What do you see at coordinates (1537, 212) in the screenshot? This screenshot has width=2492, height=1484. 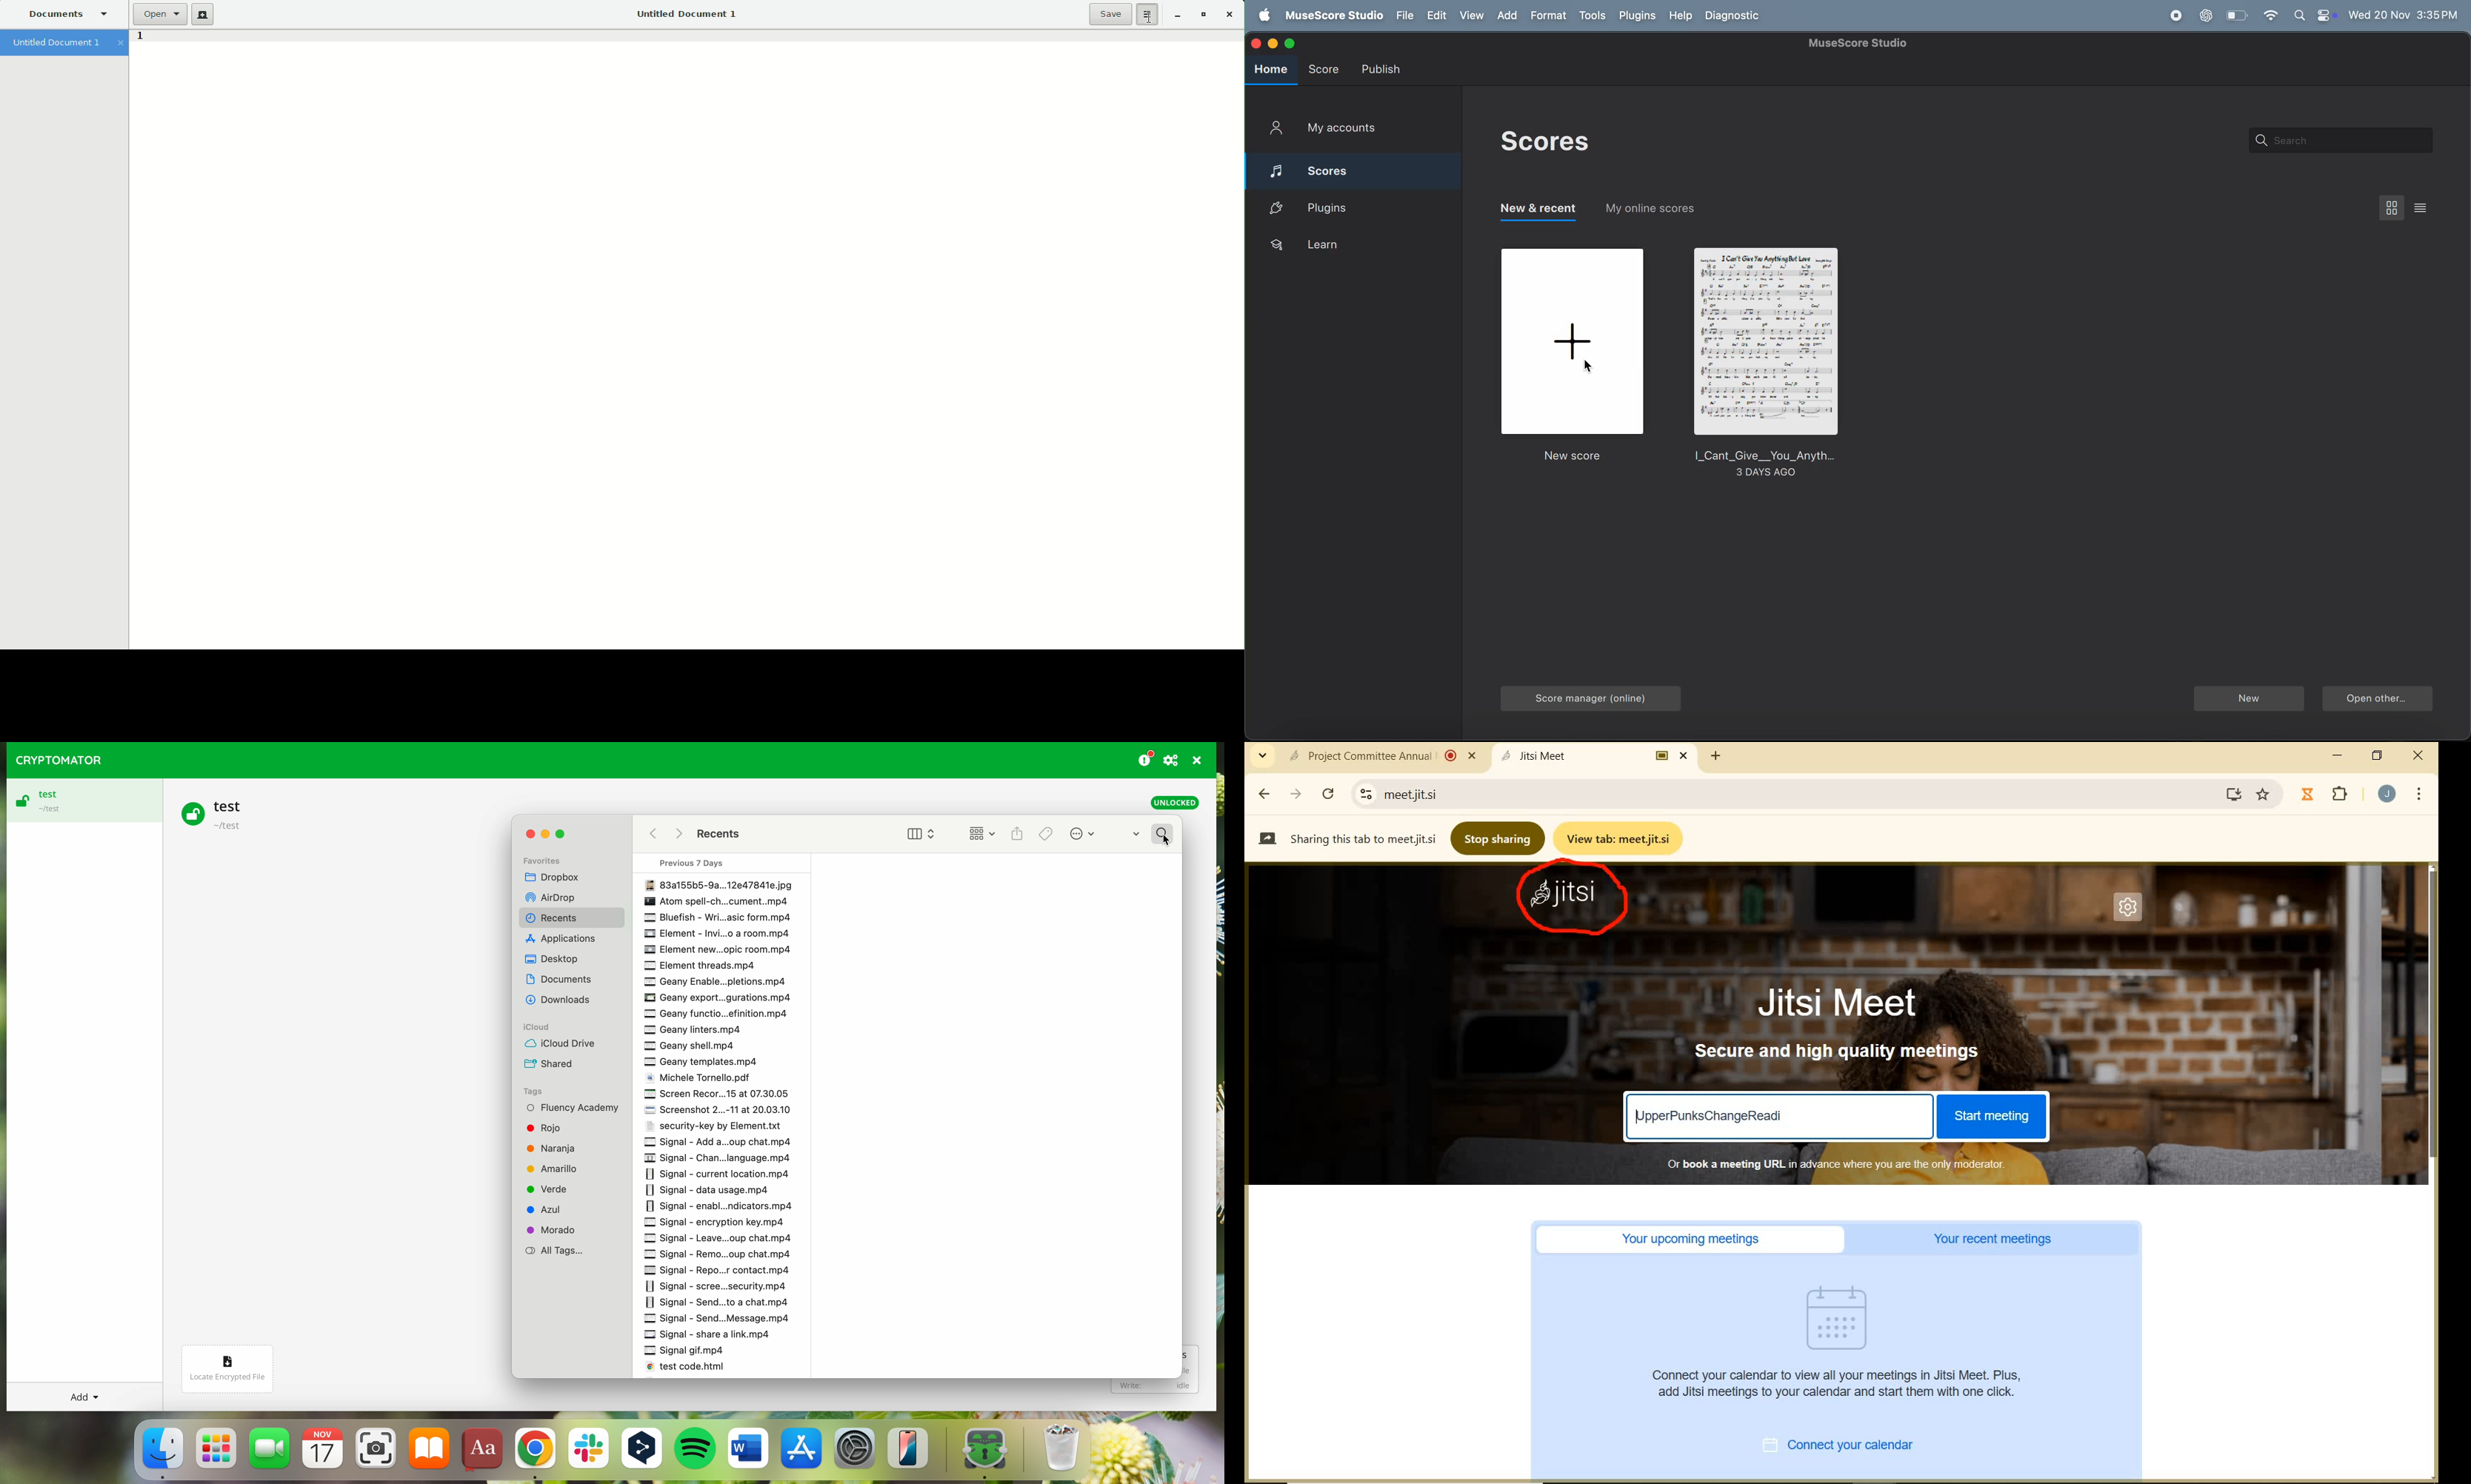 I see `new and recent` at bounding box center [1537, 212].